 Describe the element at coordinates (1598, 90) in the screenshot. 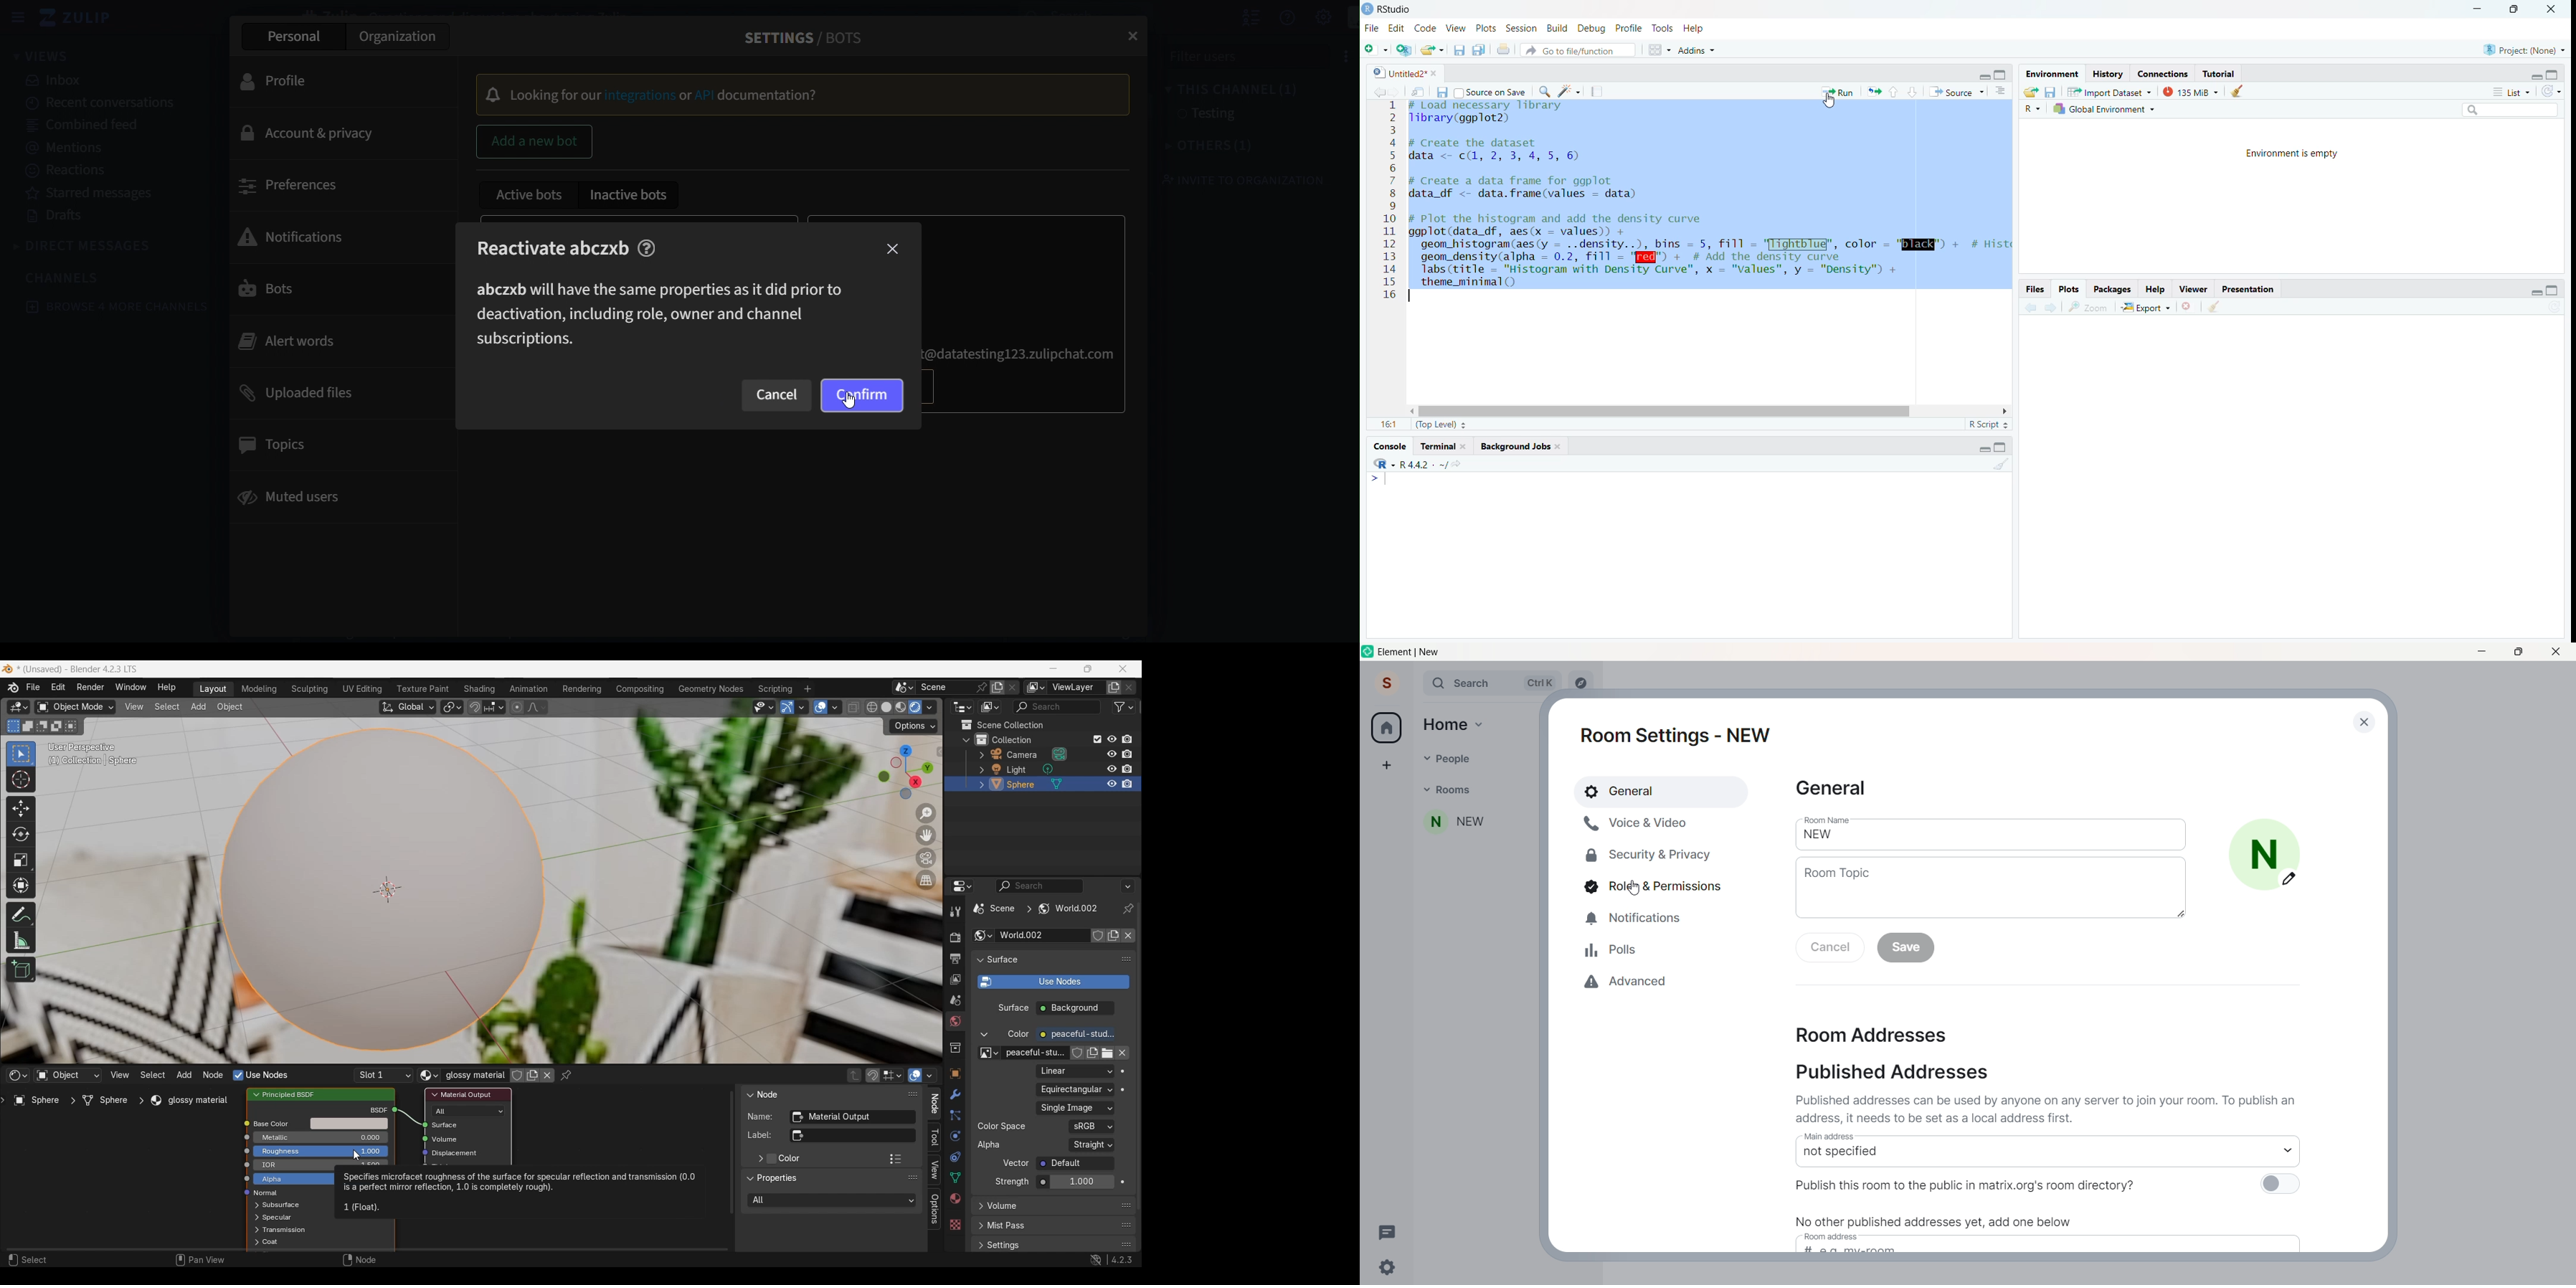

I see `compile report` at that location.